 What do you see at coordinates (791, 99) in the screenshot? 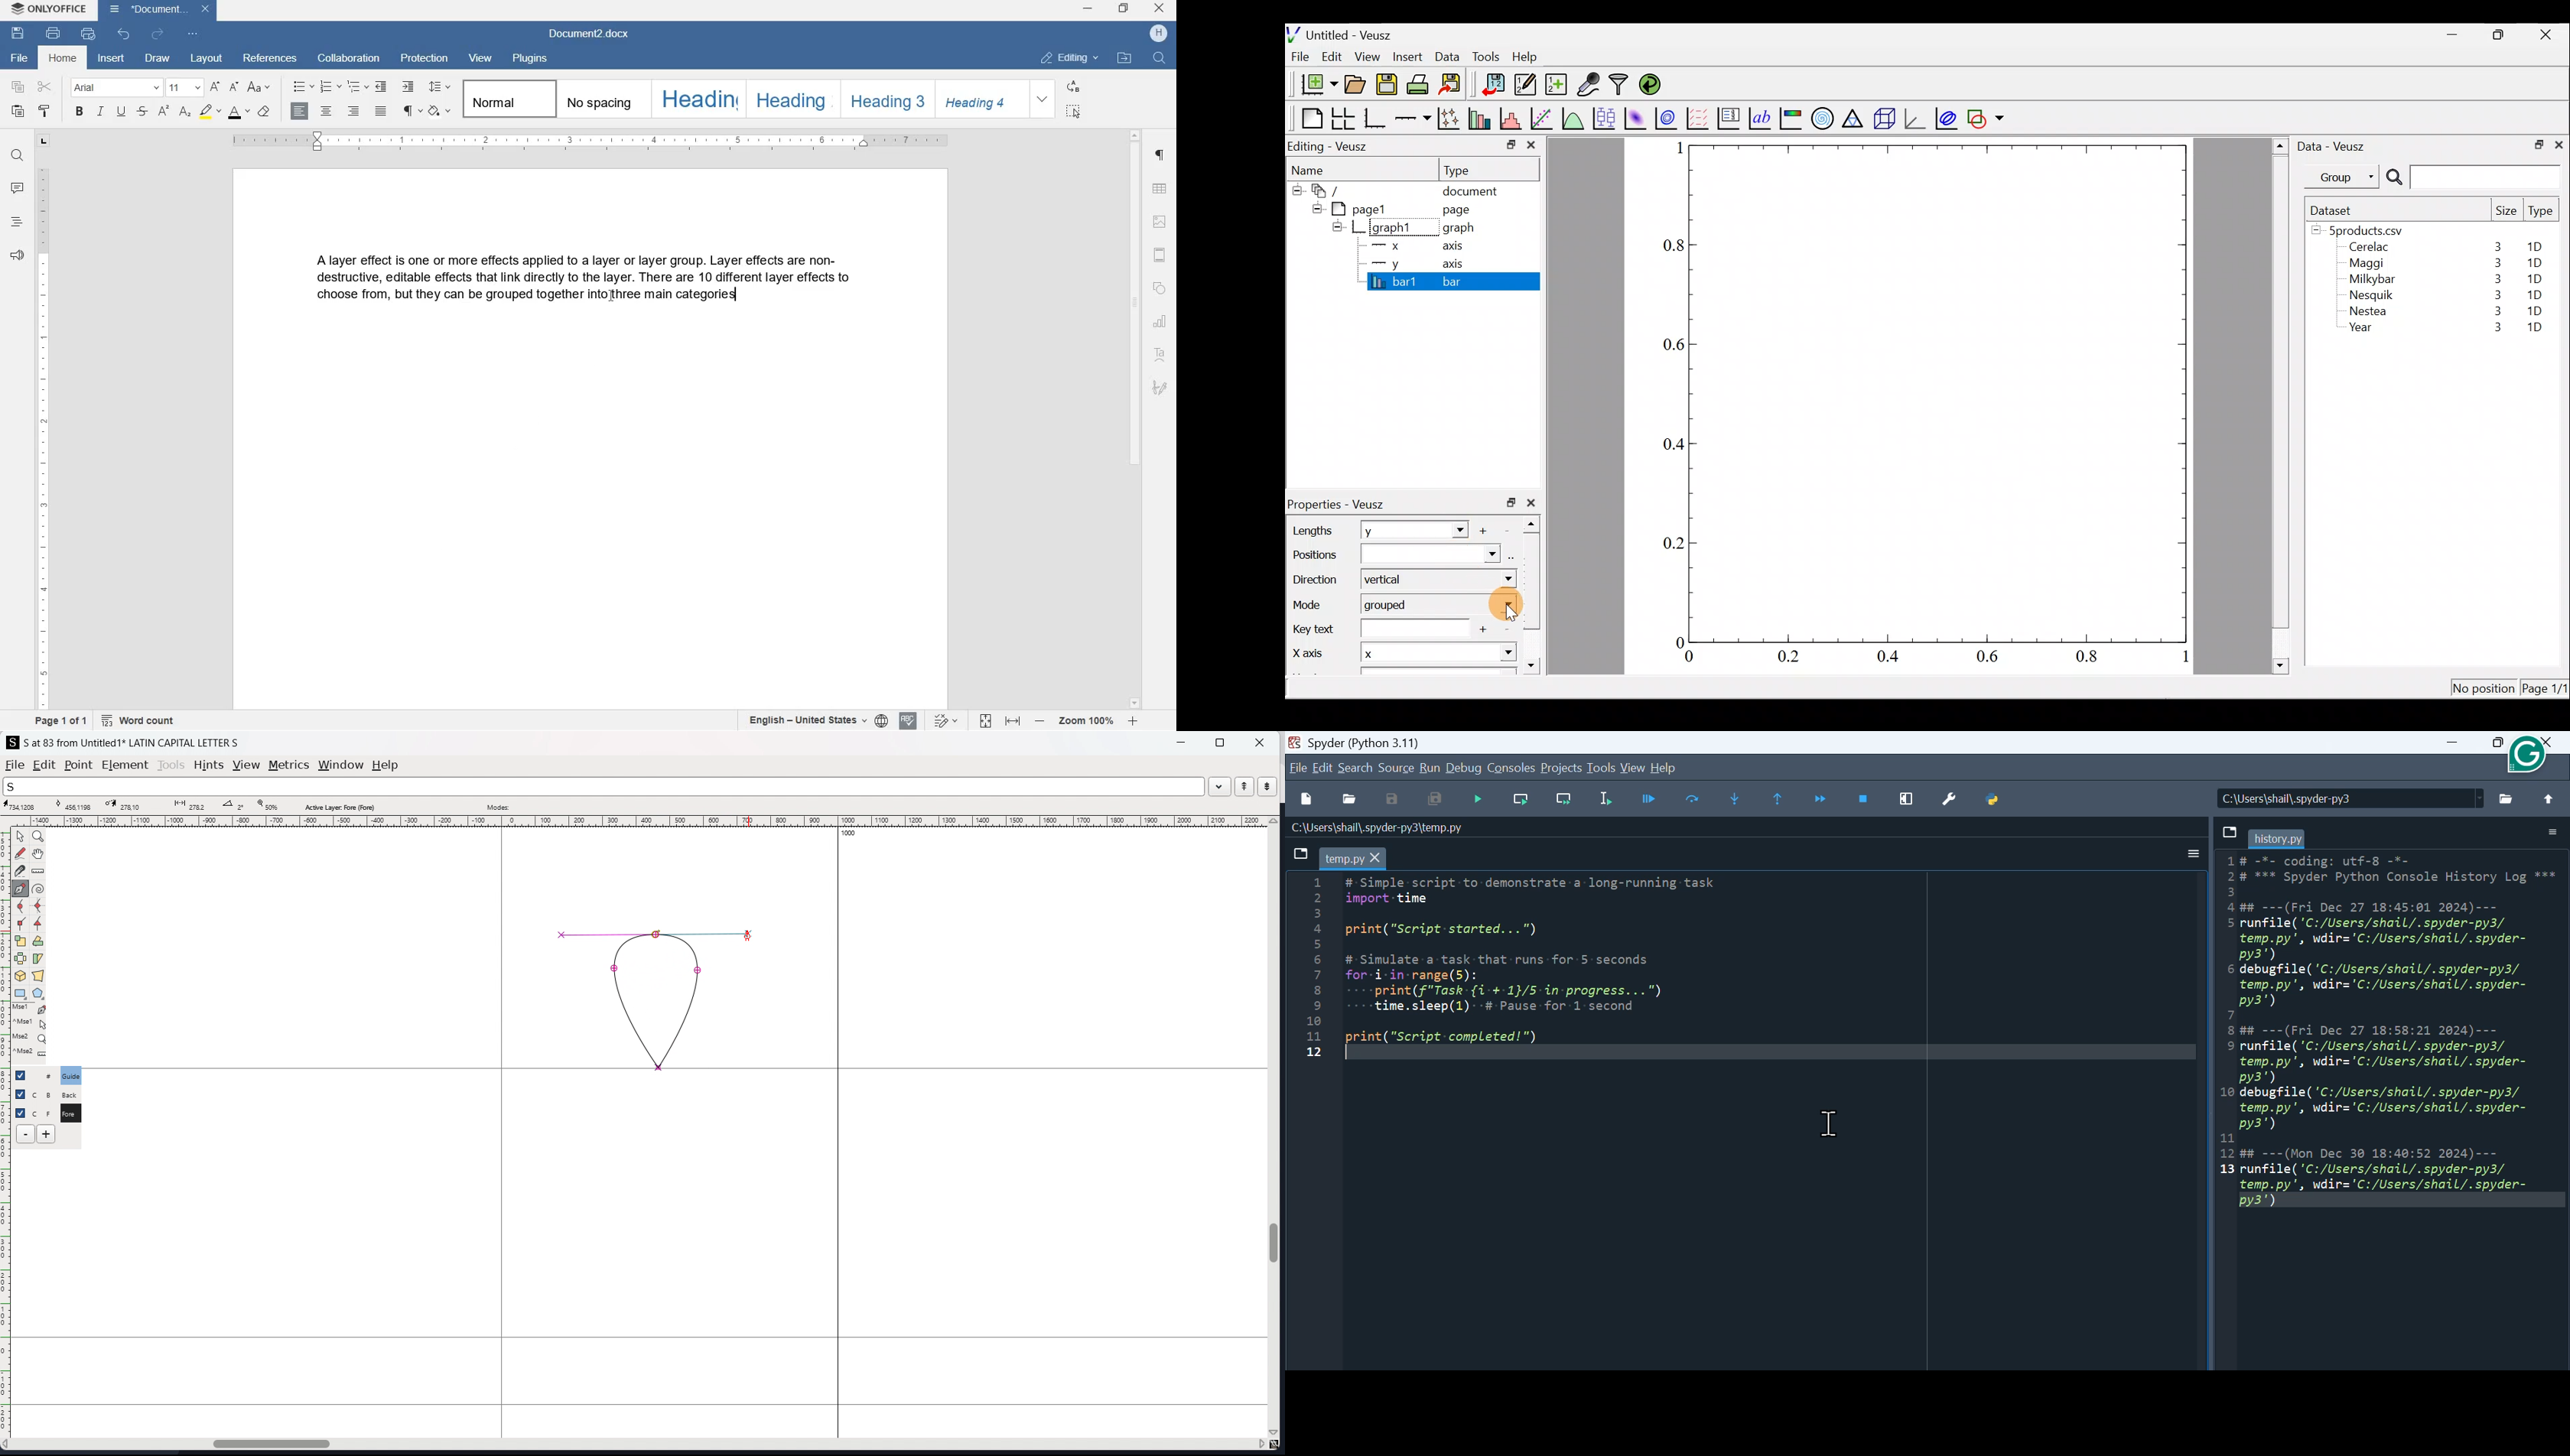
I see `heading 2` at bounding box center [791, 99].